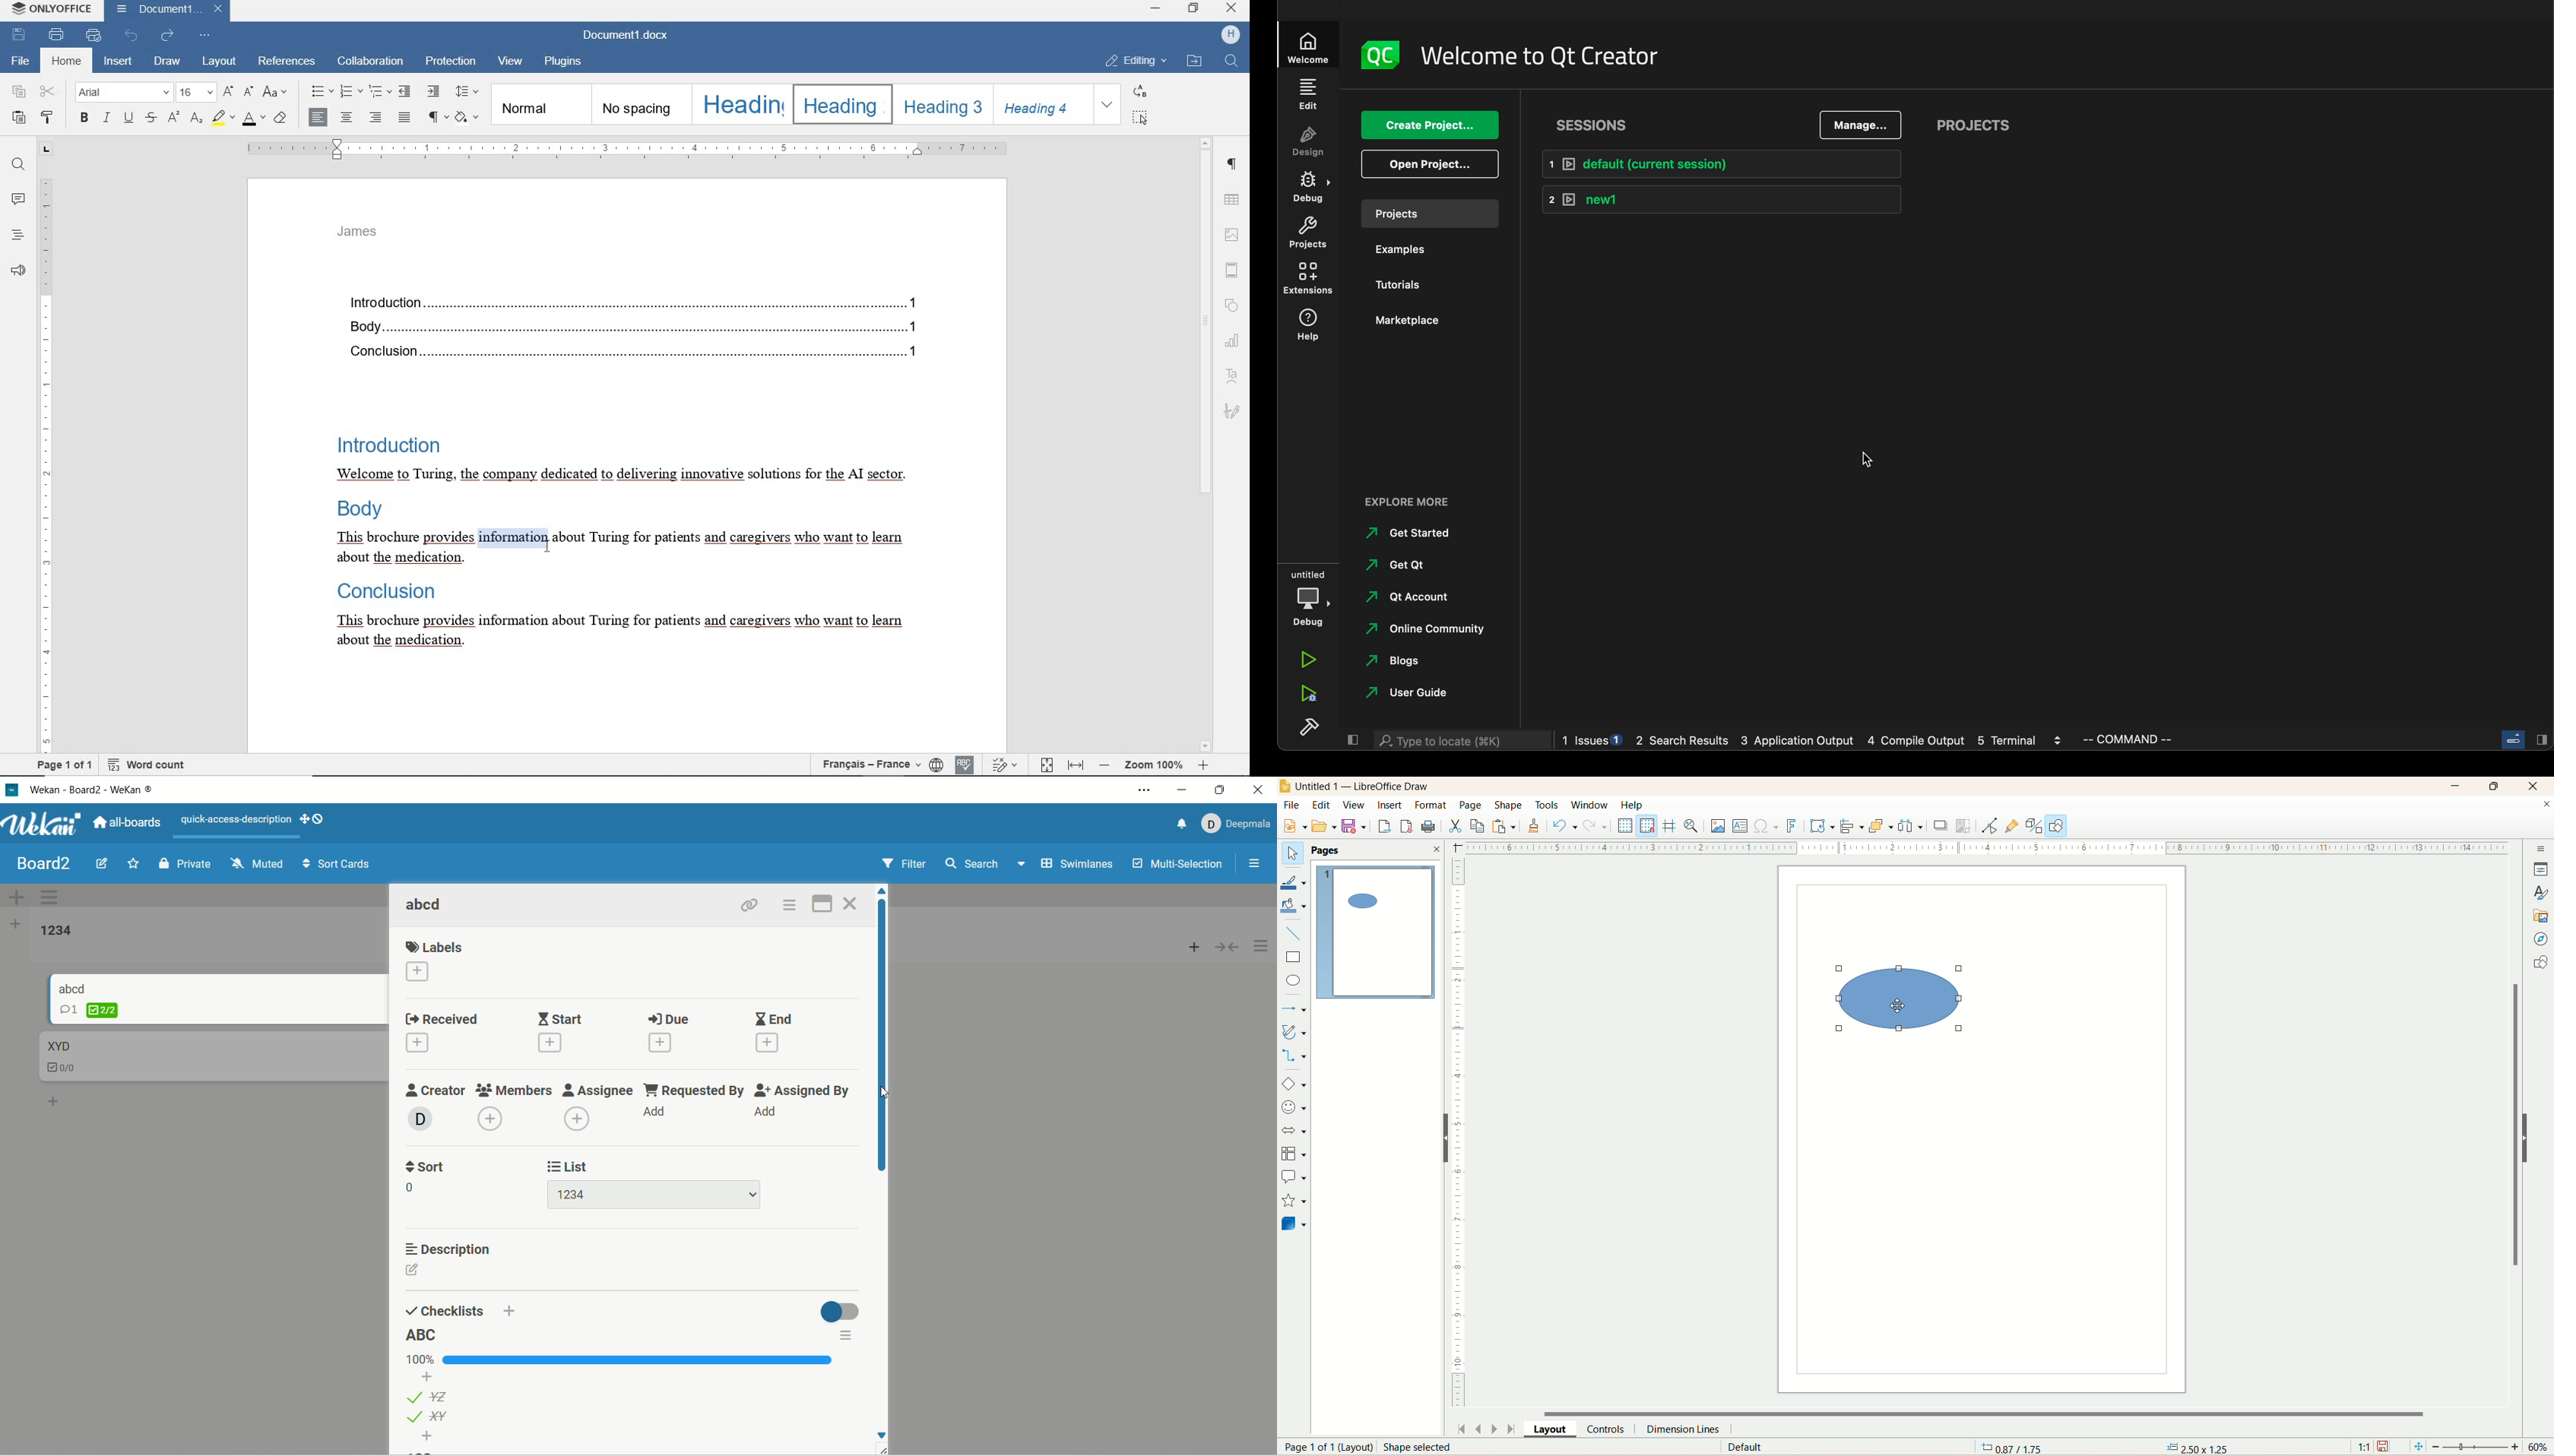 Image resolution: width=2576 pixels, height=1456 pixels. Describe the element at coordinates (1235, 339) in the screenshot. I see `CHART` at that location.